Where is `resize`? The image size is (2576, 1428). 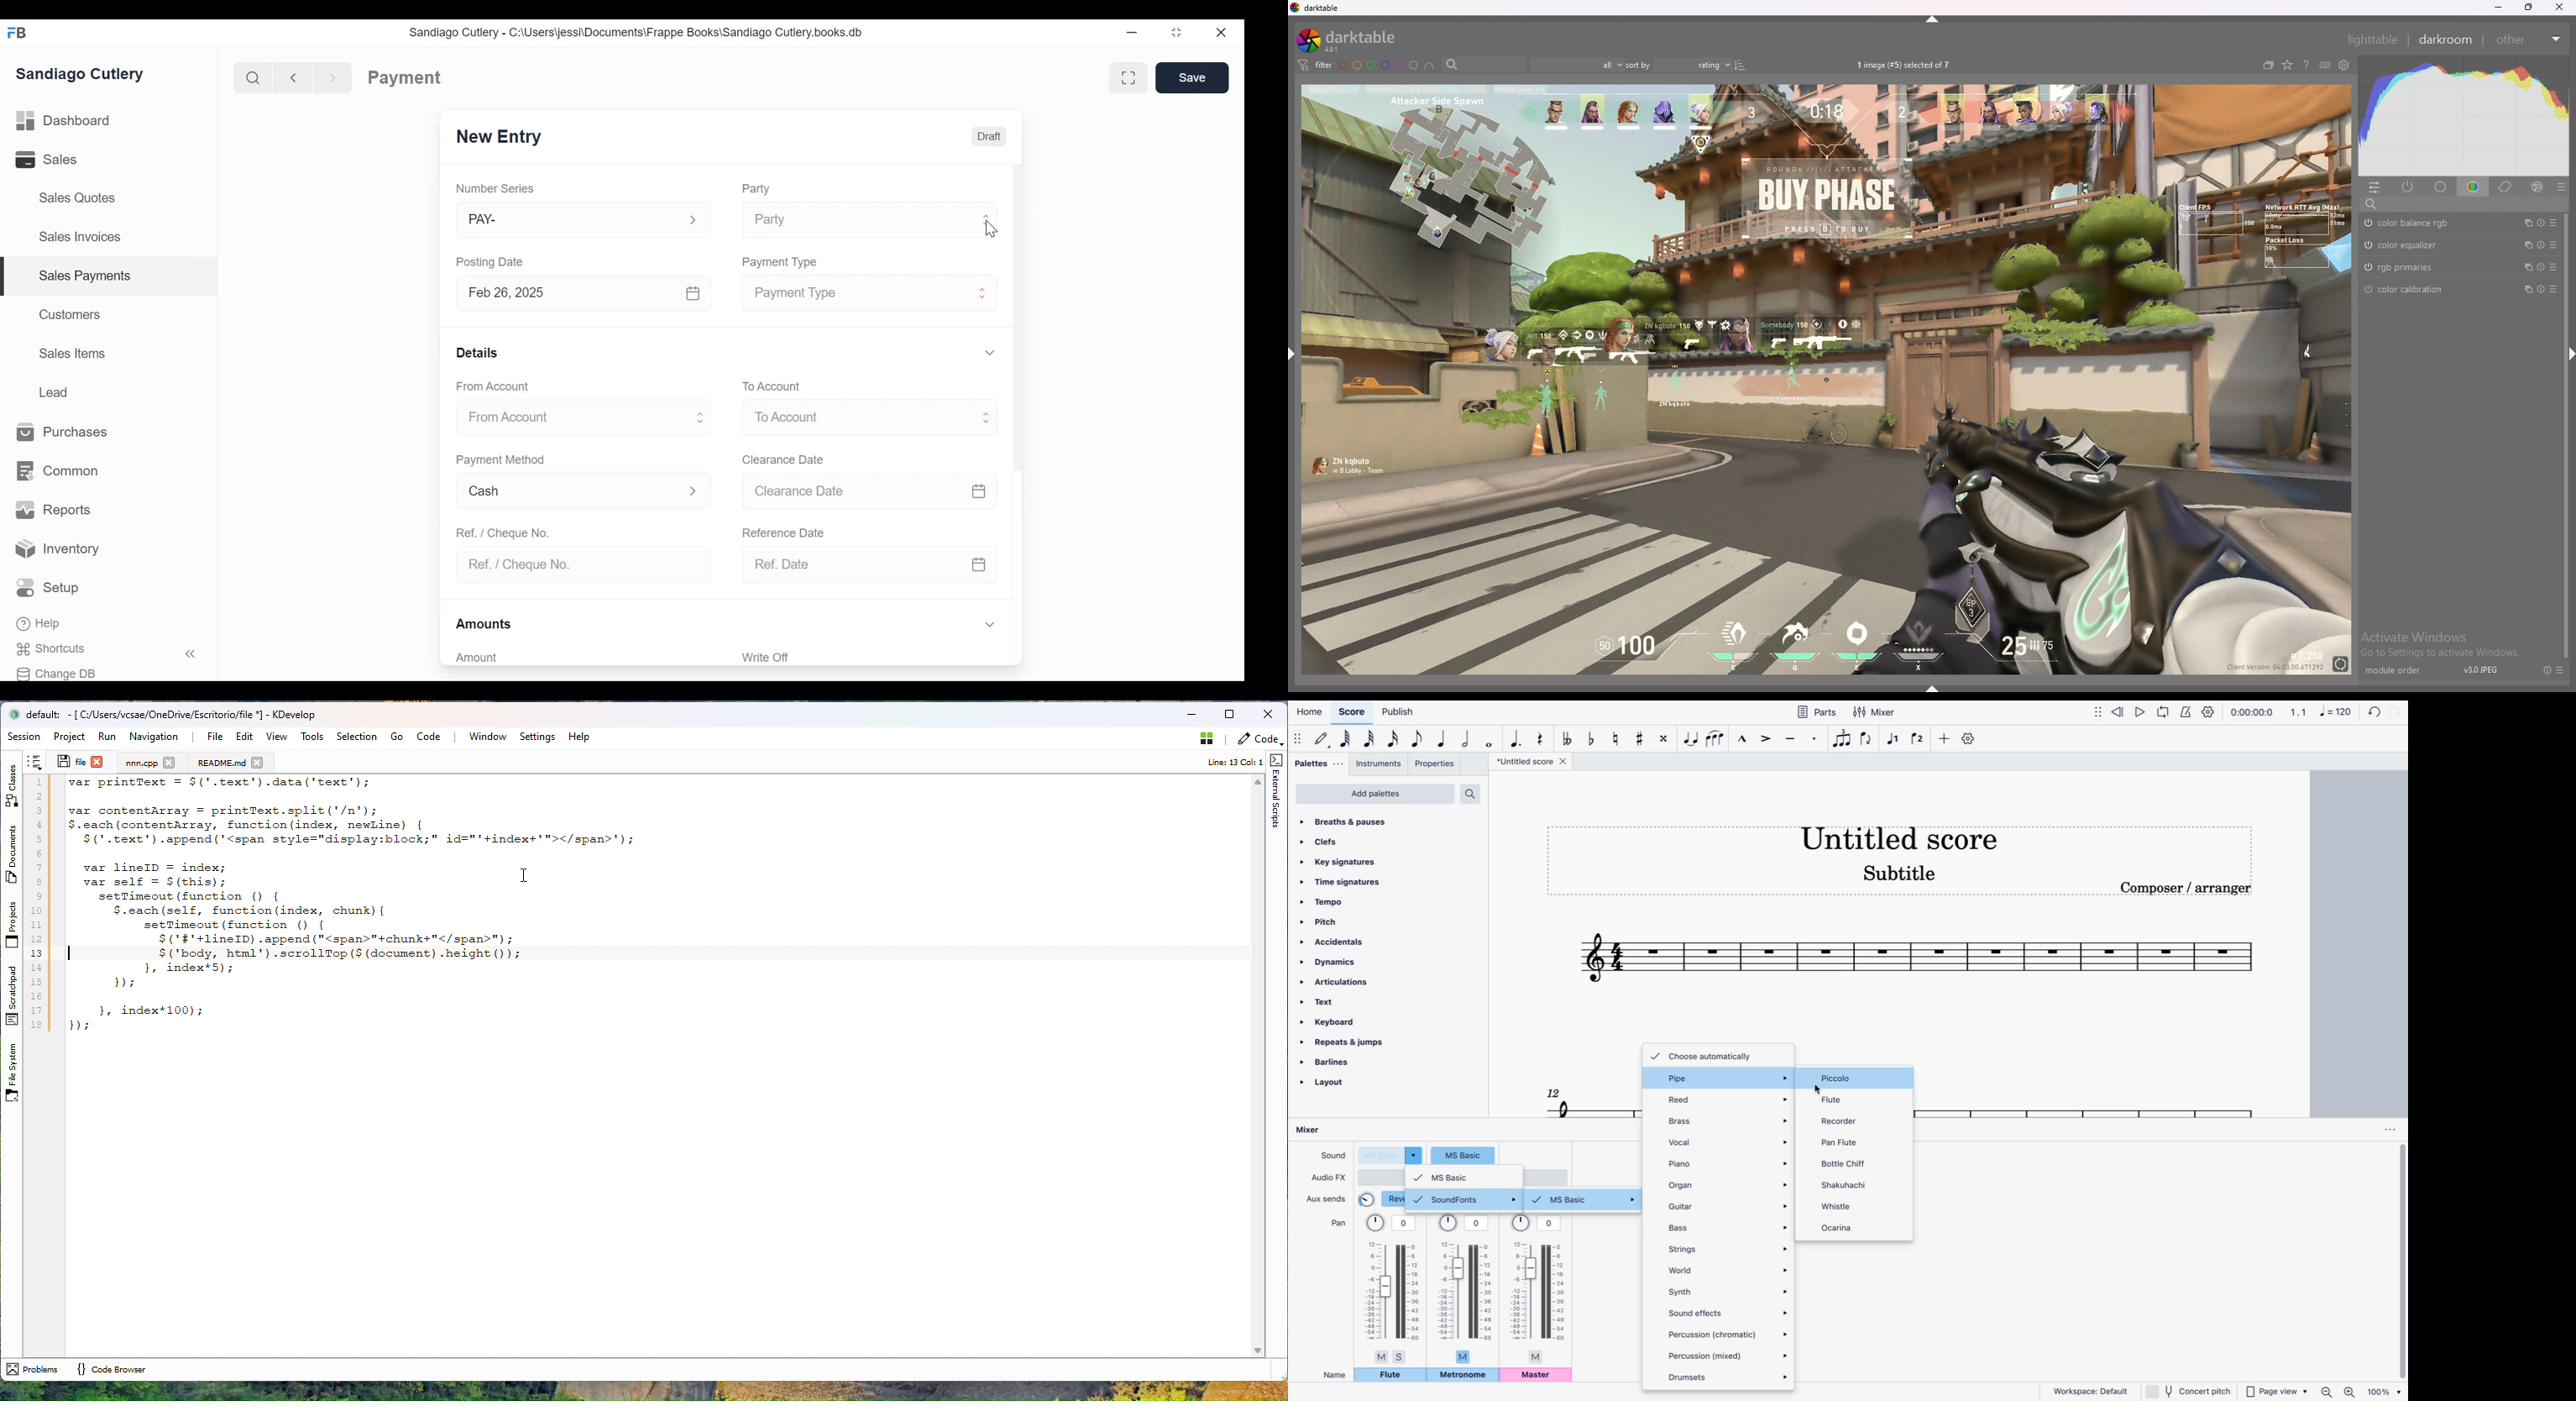
resize is located at coordinates (2529, 7).